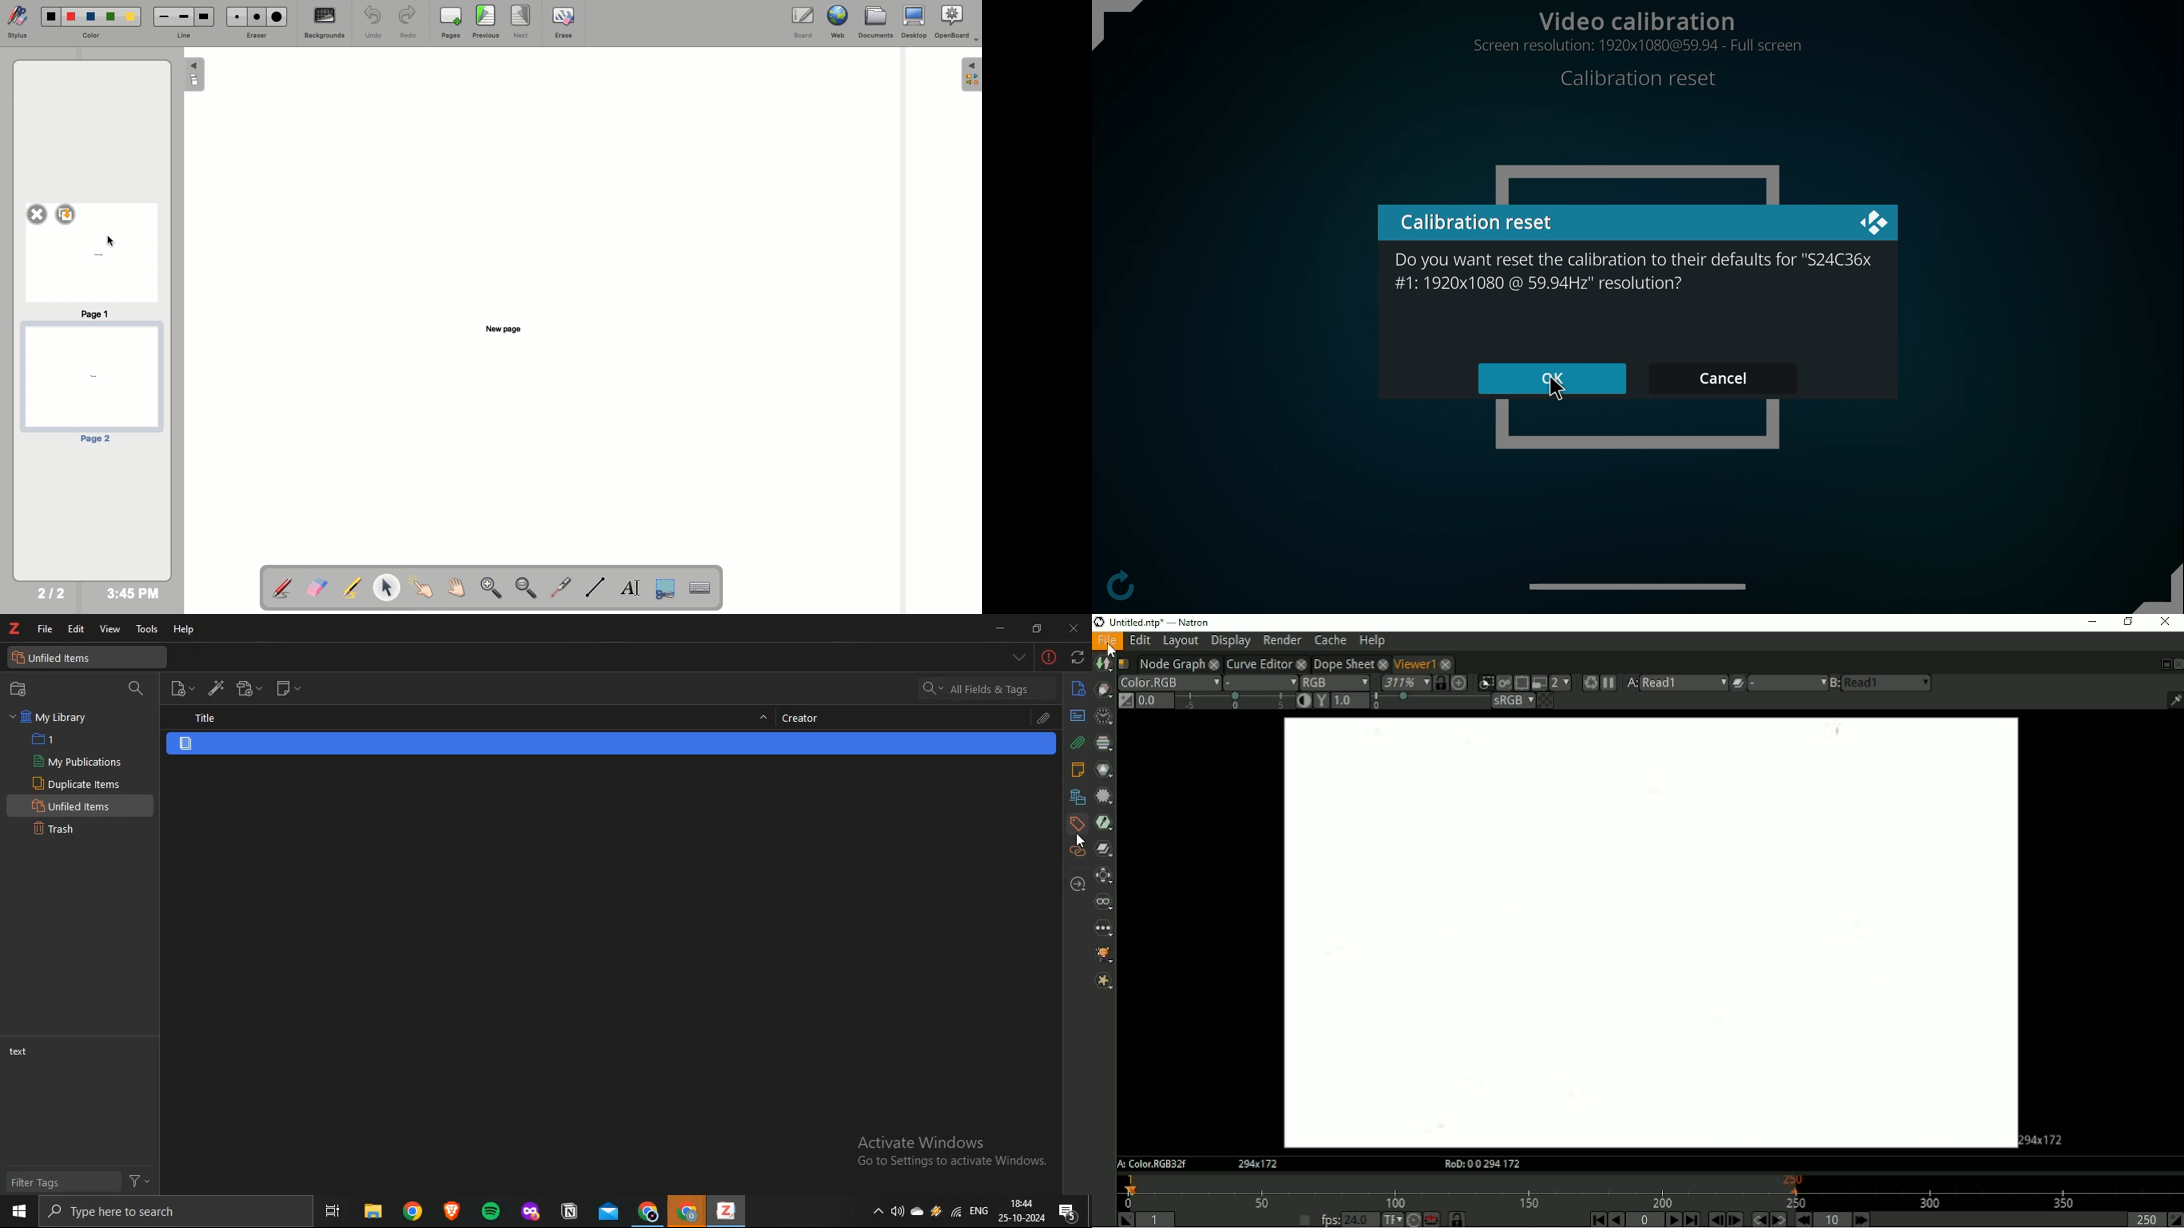 The height and width of the screenshot is (1232, 2184). What do you see at coordinates (1643, 78) in the screenshot?
I see `reset` at bounding box center [1643, 78].